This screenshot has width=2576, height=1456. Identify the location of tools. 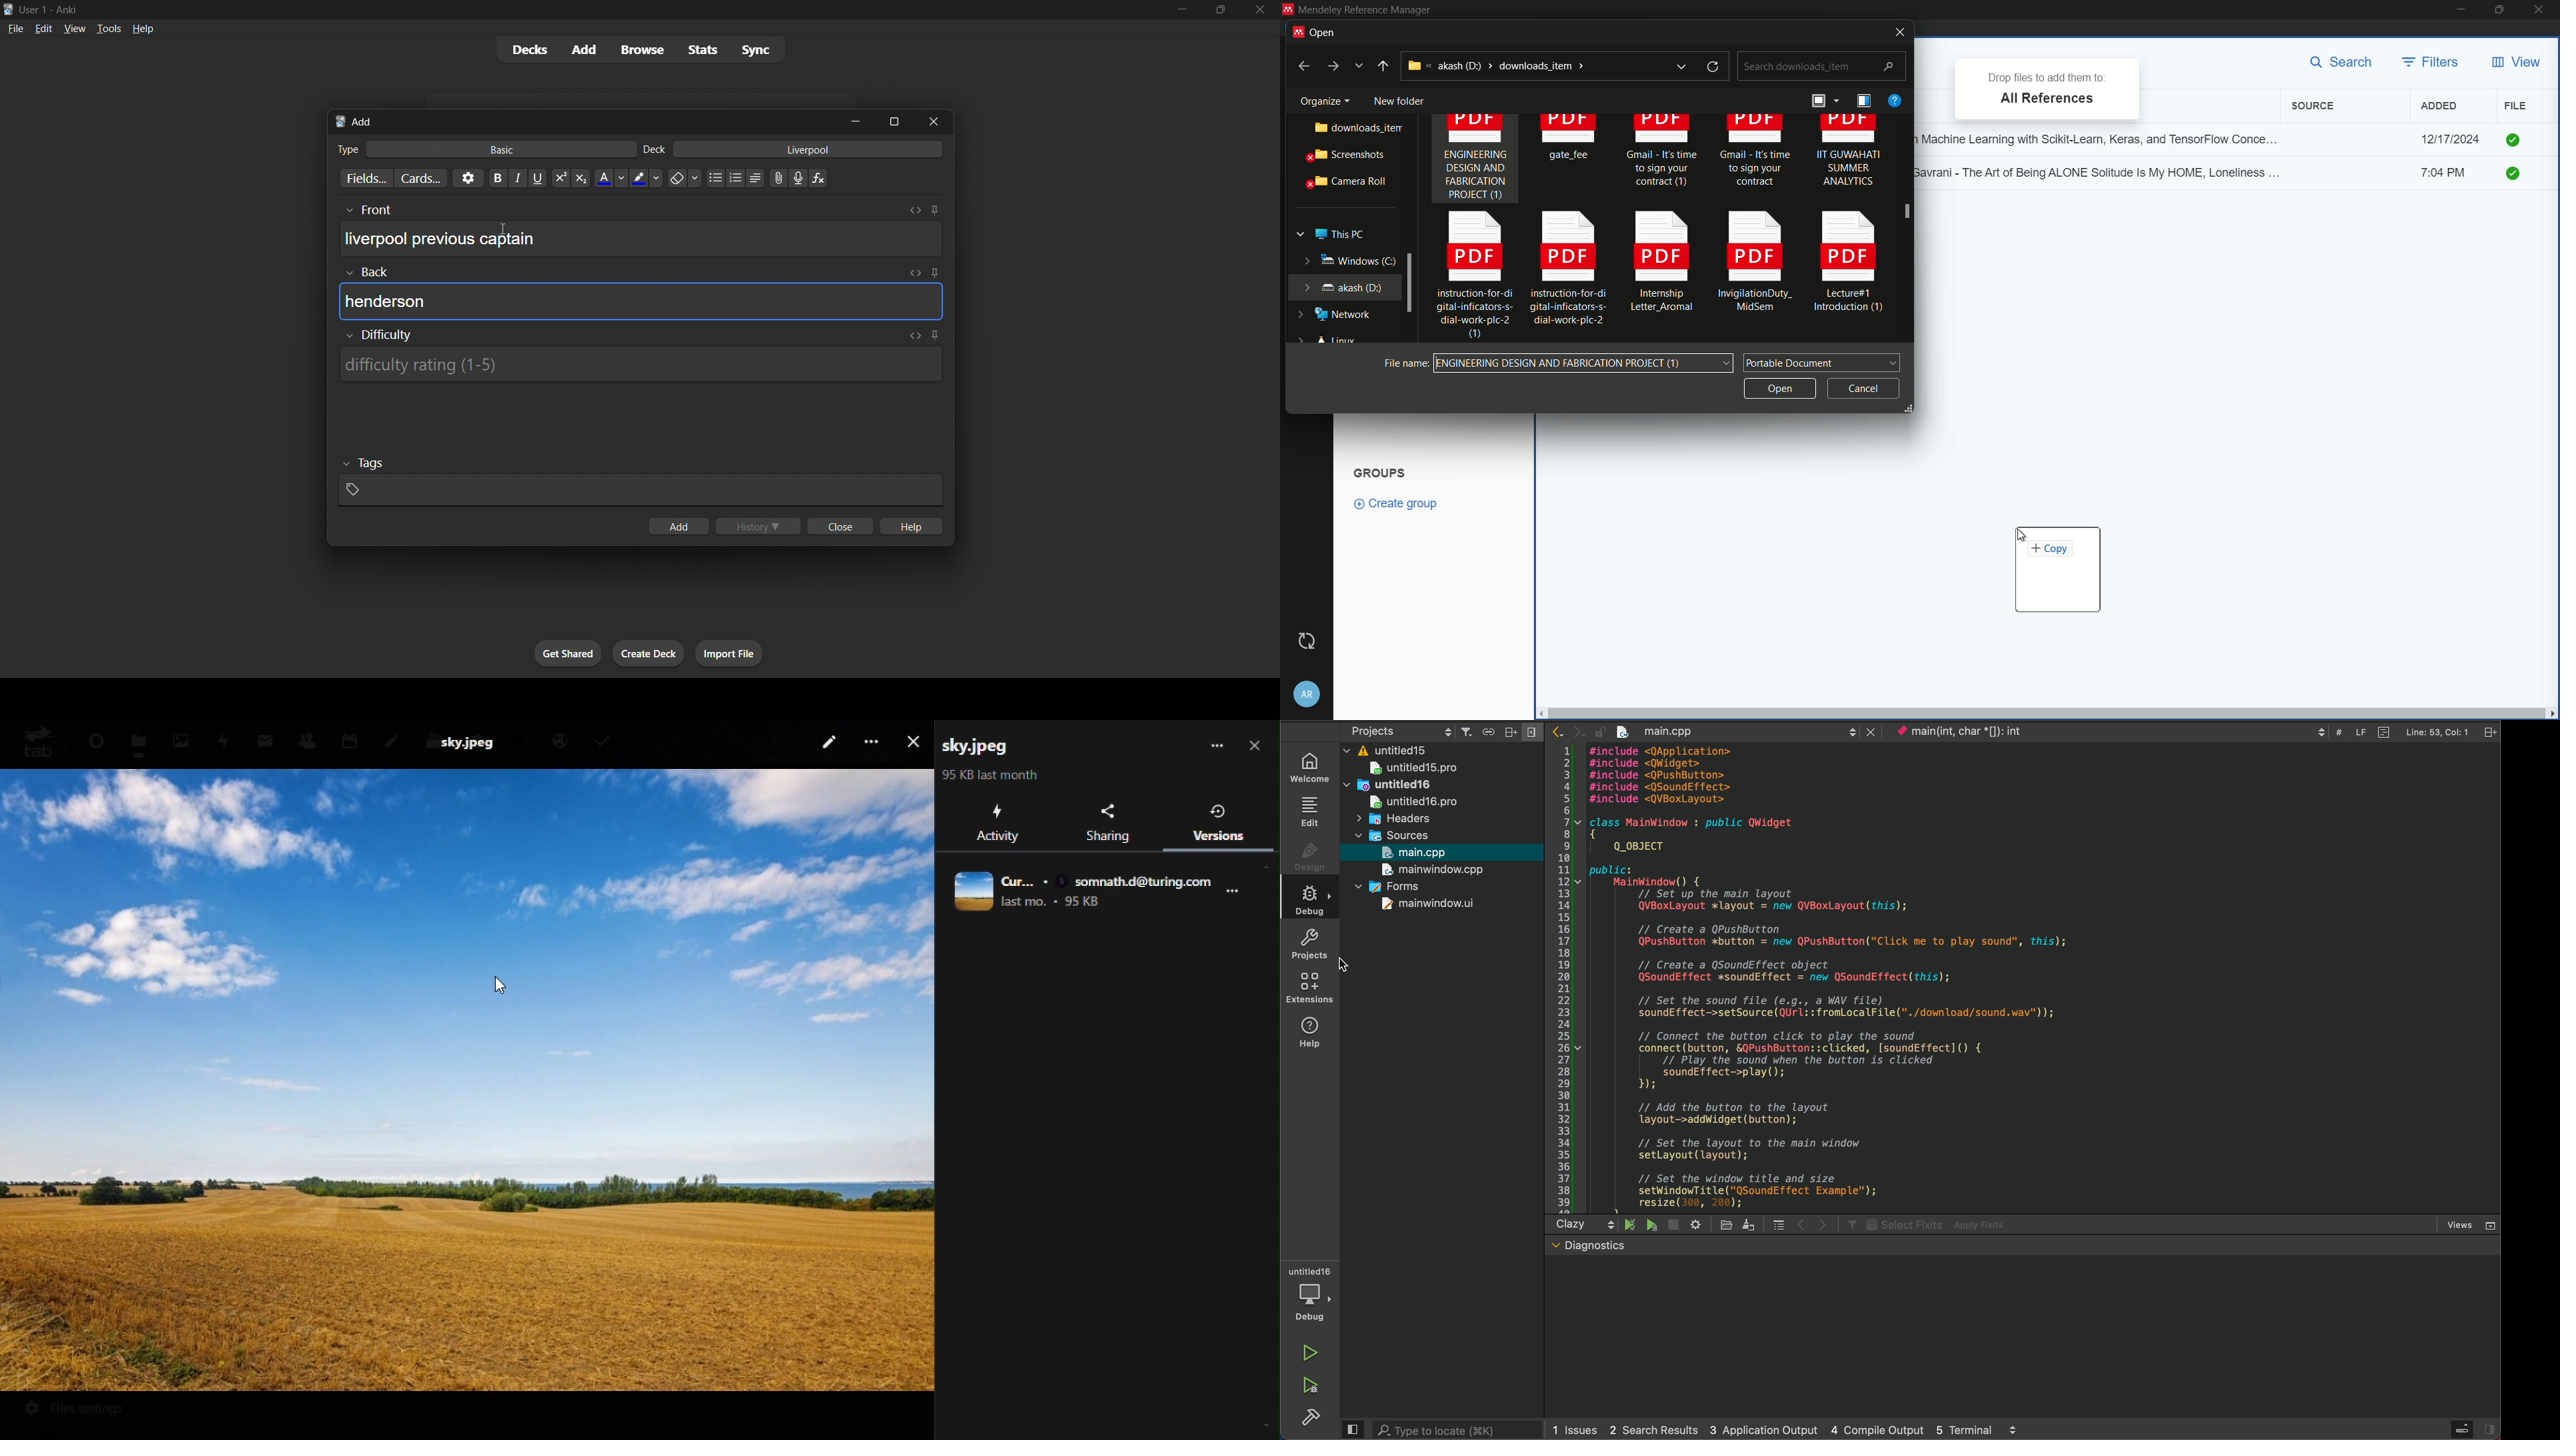
(108, 28).